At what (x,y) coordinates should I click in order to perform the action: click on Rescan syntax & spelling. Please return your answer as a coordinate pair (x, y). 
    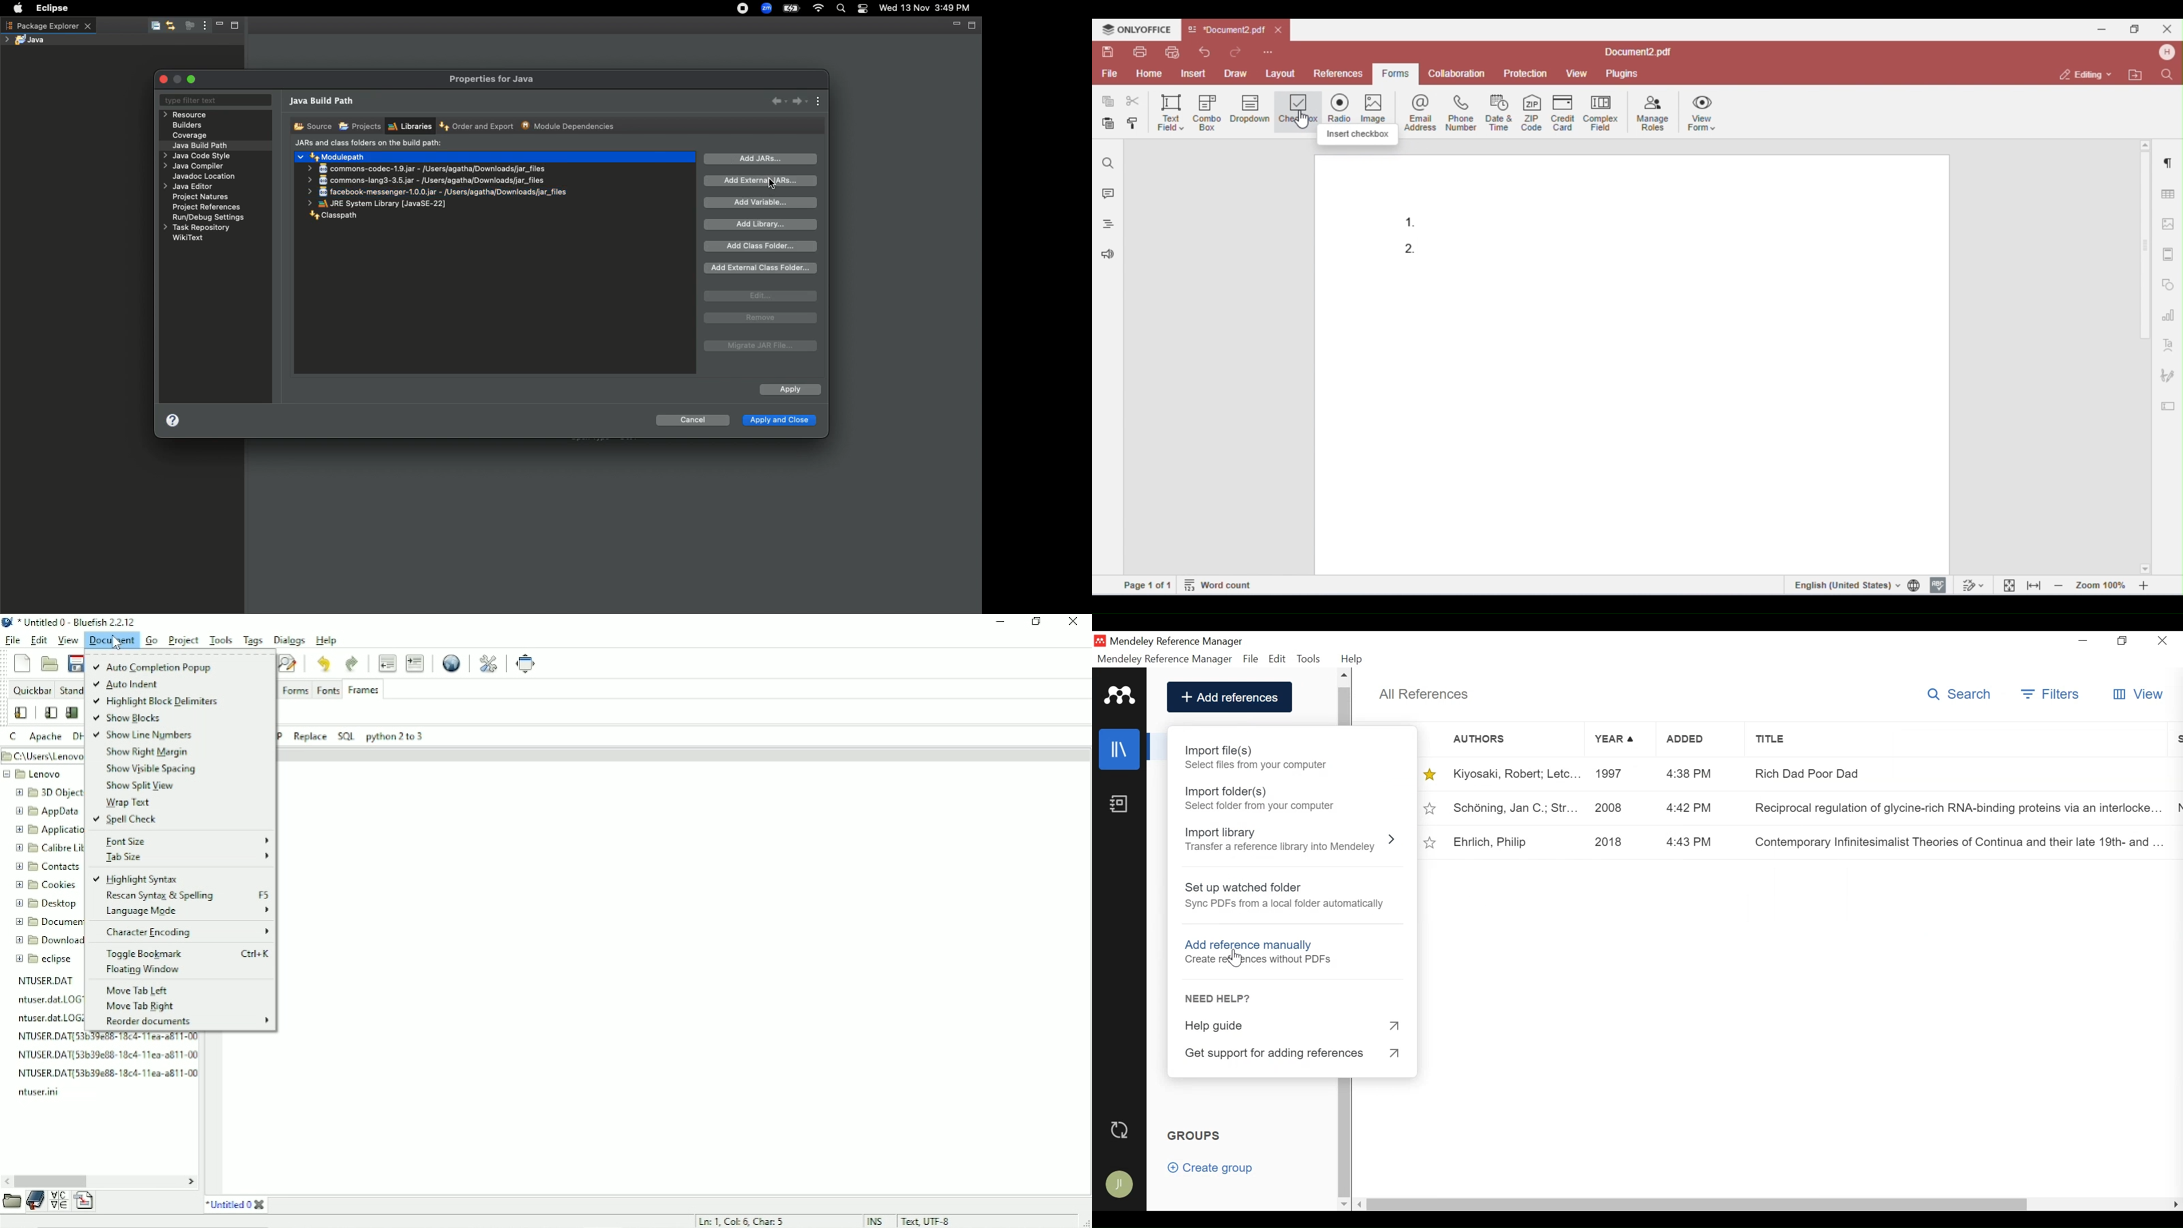
    Looking at the image, I should click on (189, 896).